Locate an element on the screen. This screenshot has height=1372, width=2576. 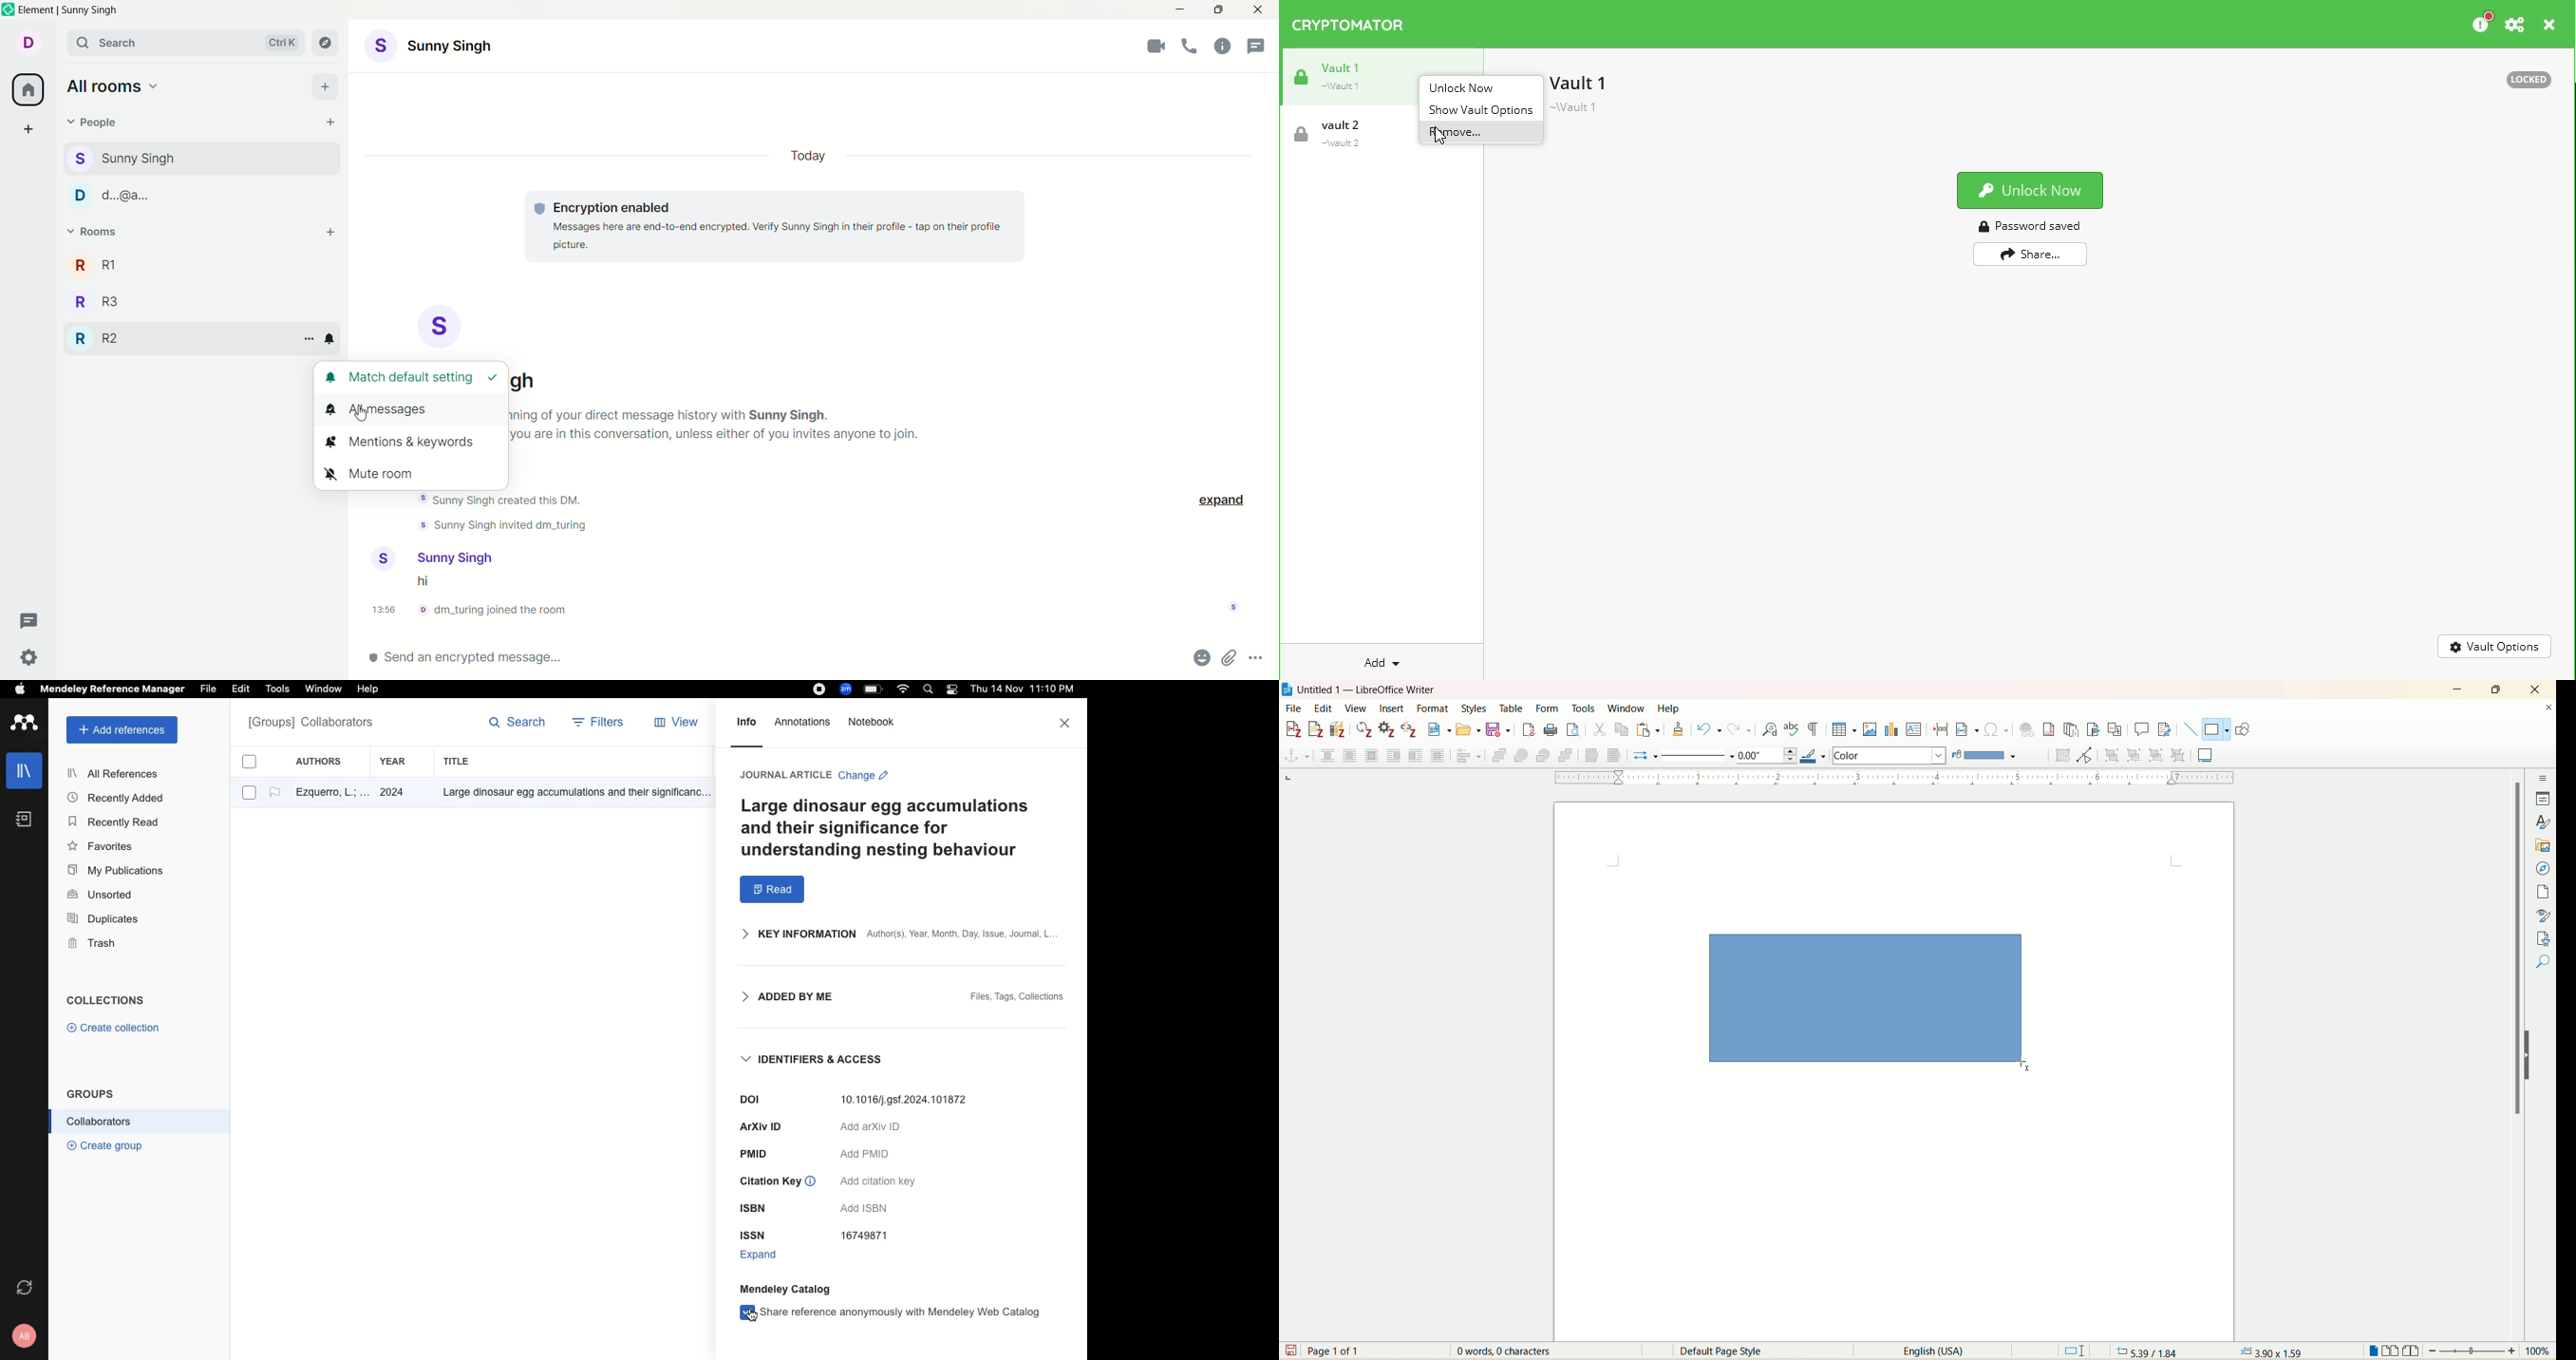
GROUPS is located at coordinates (91, 1093).